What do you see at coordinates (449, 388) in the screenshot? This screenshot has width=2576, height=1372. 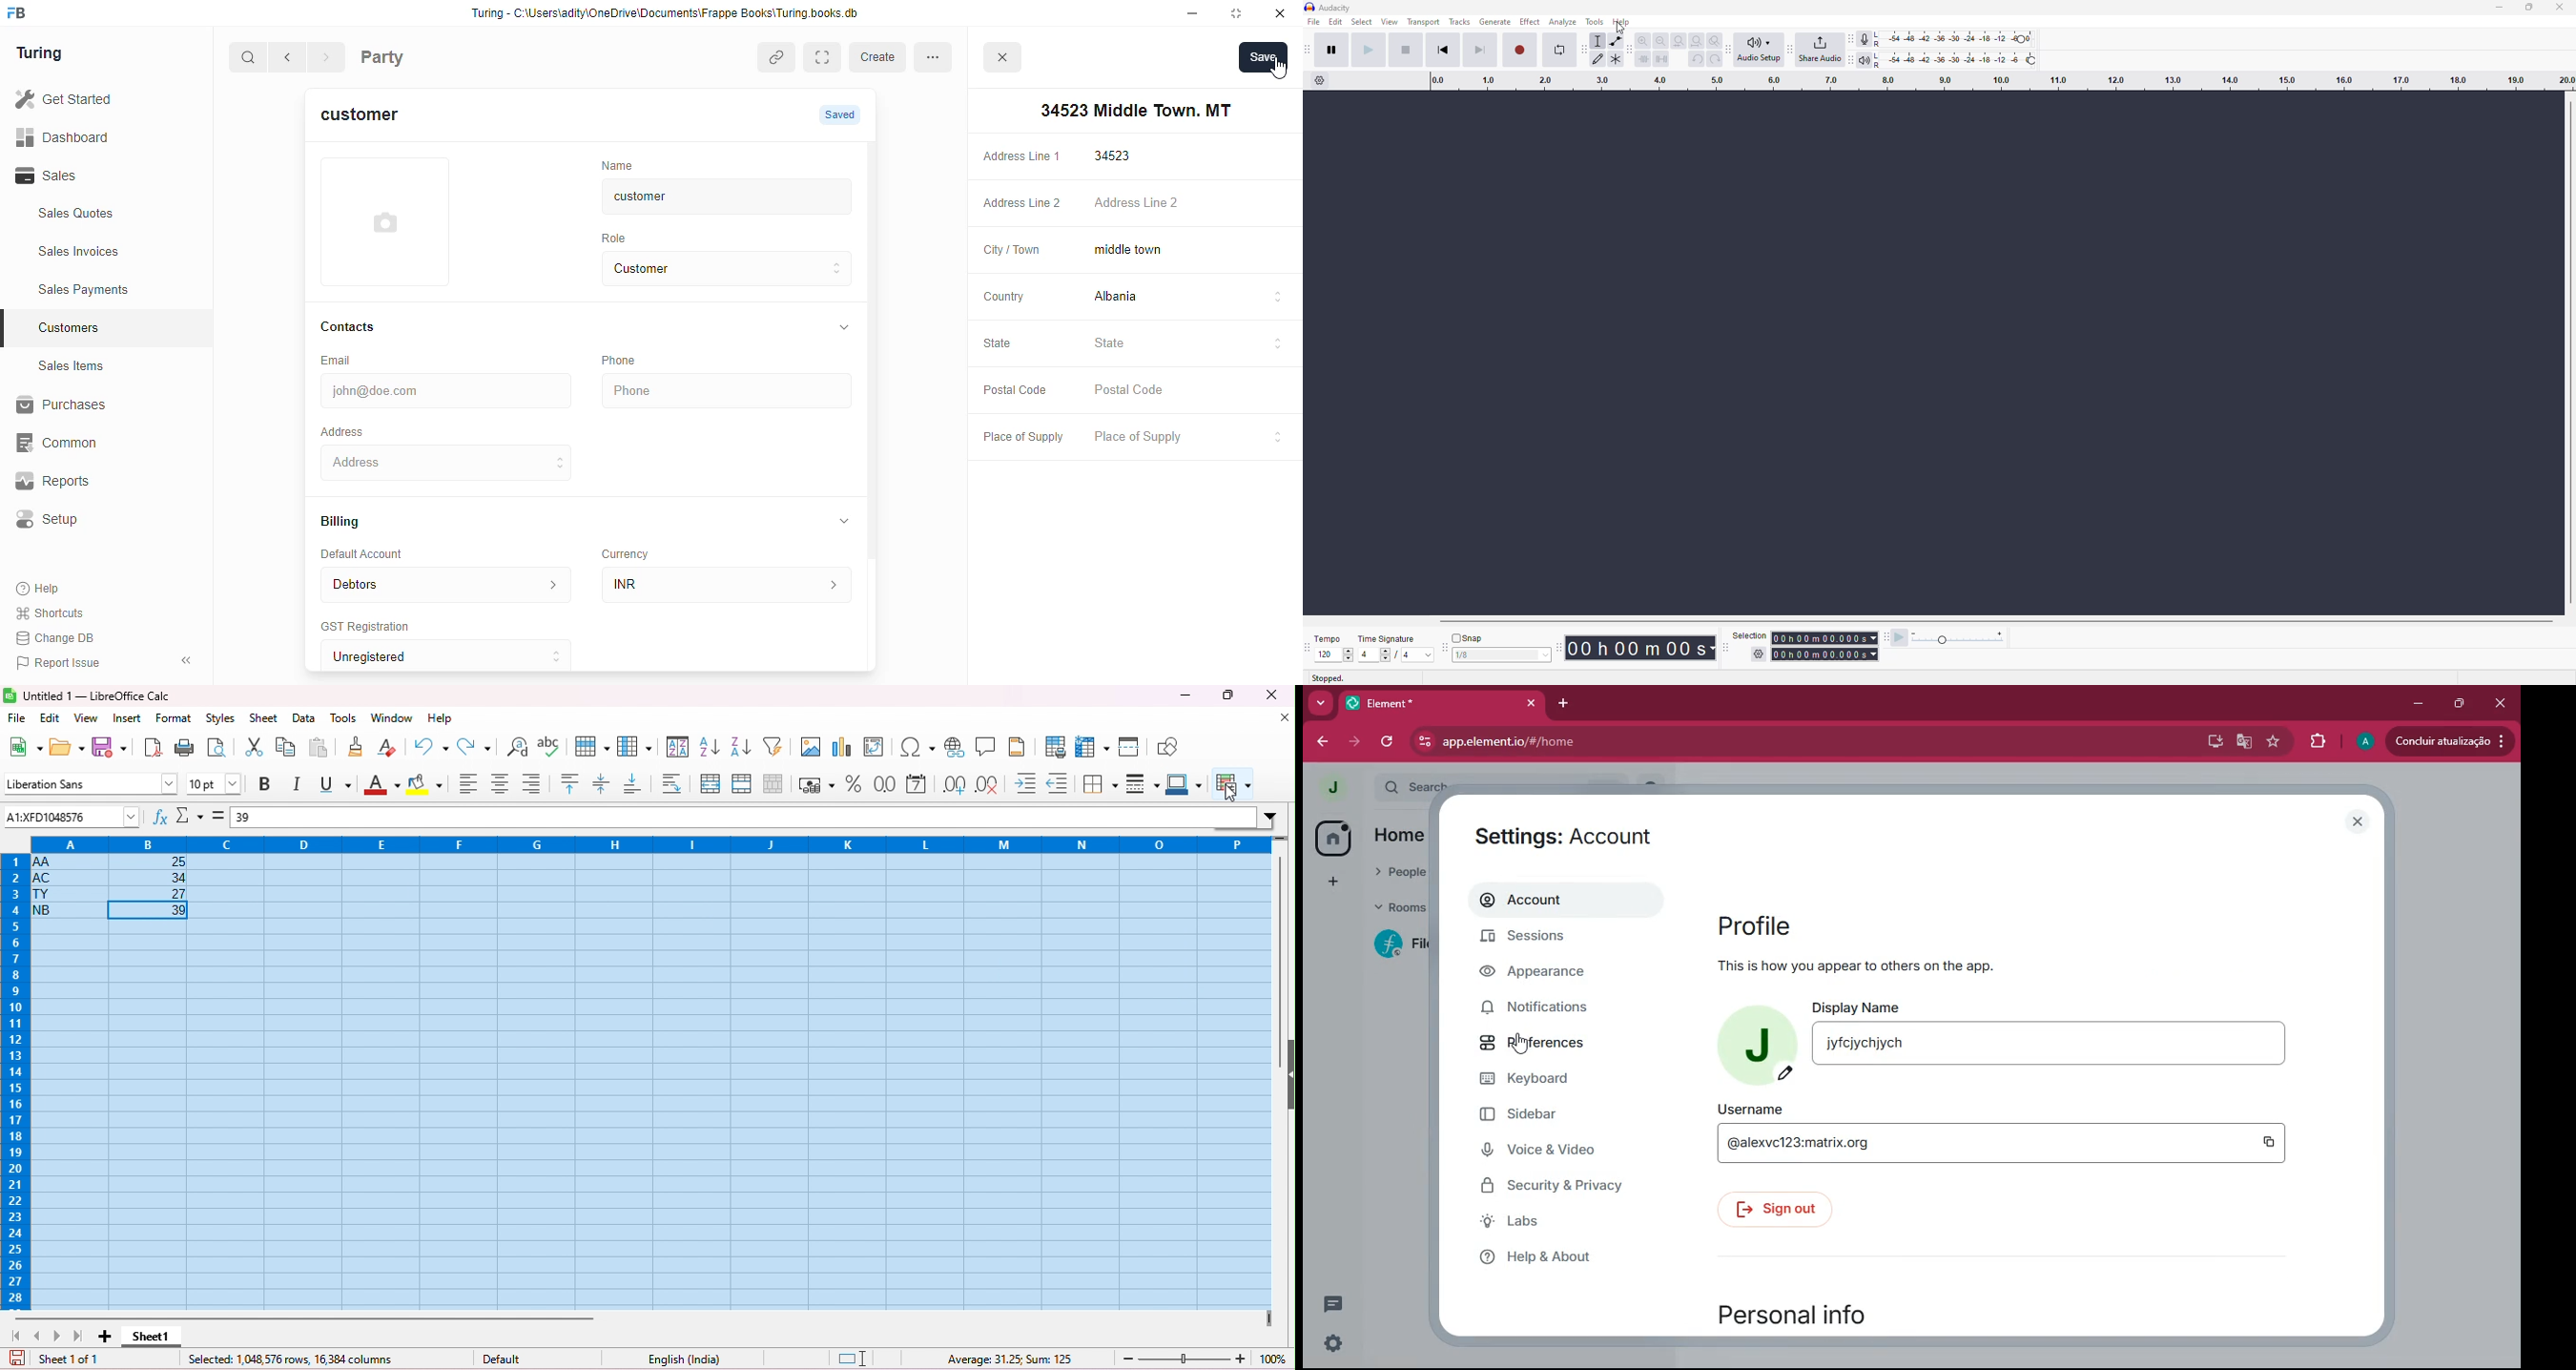 I see `john@doe.com` at bounding box center [449, 388].